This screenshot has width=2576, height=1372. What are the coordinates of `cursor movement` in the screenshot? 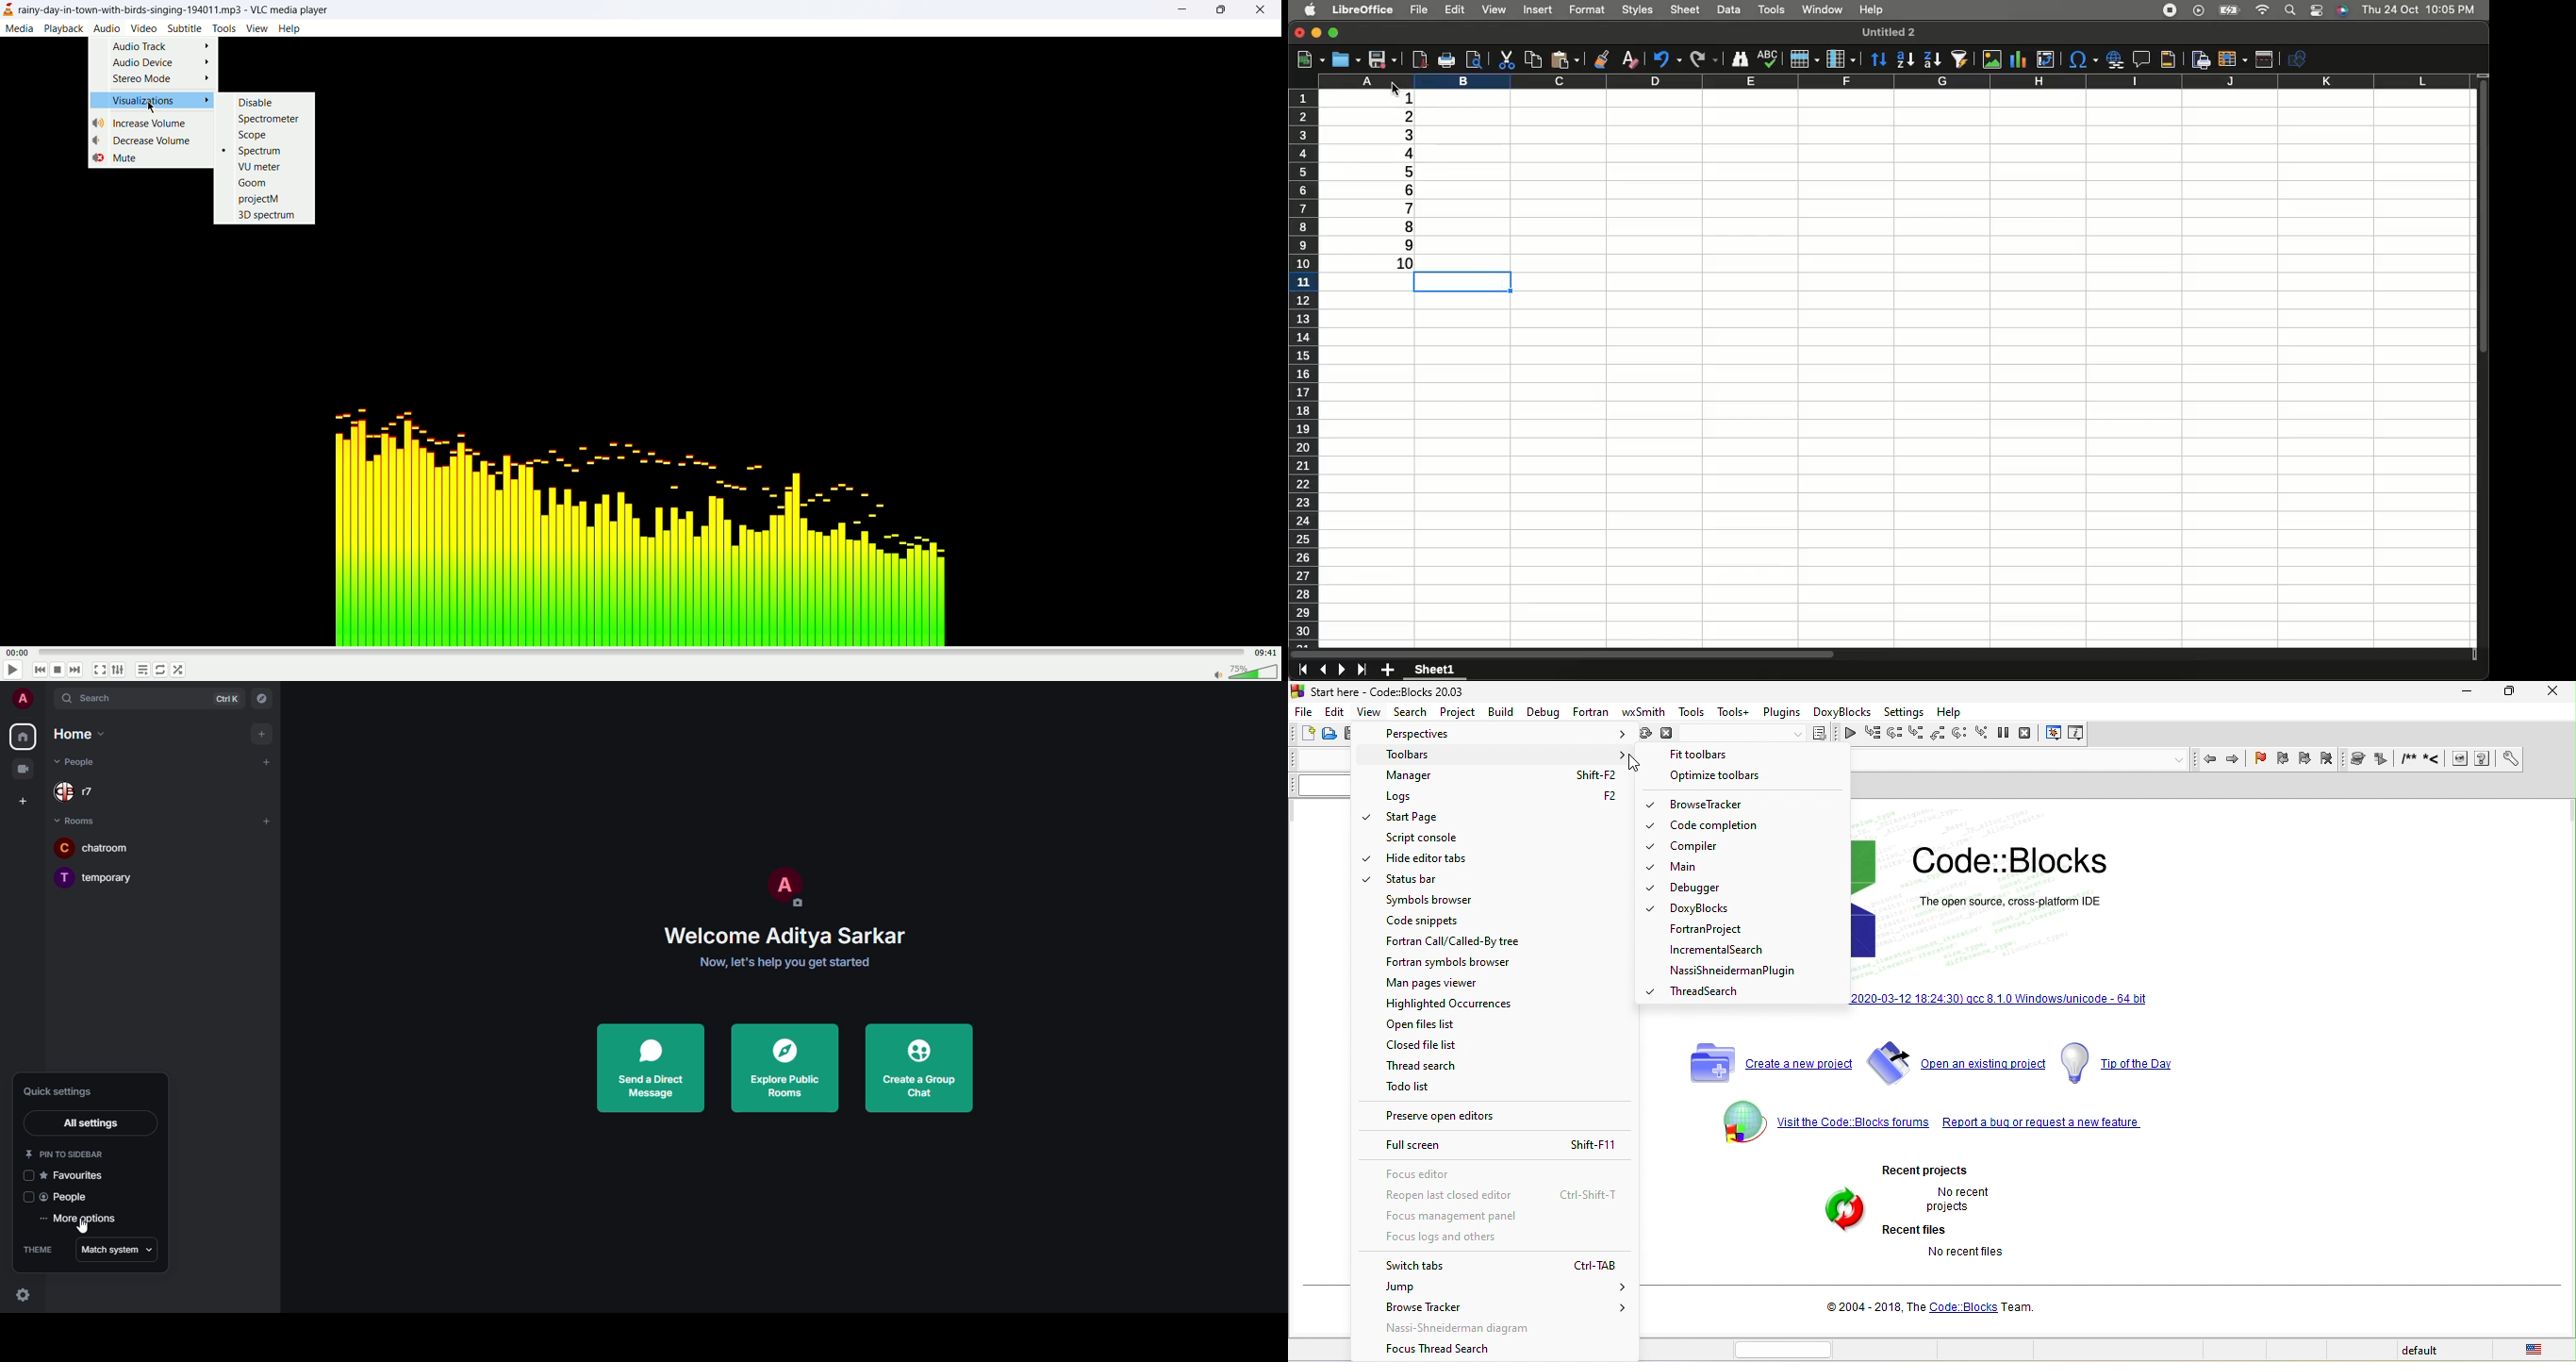 It's located at (1637, 769).